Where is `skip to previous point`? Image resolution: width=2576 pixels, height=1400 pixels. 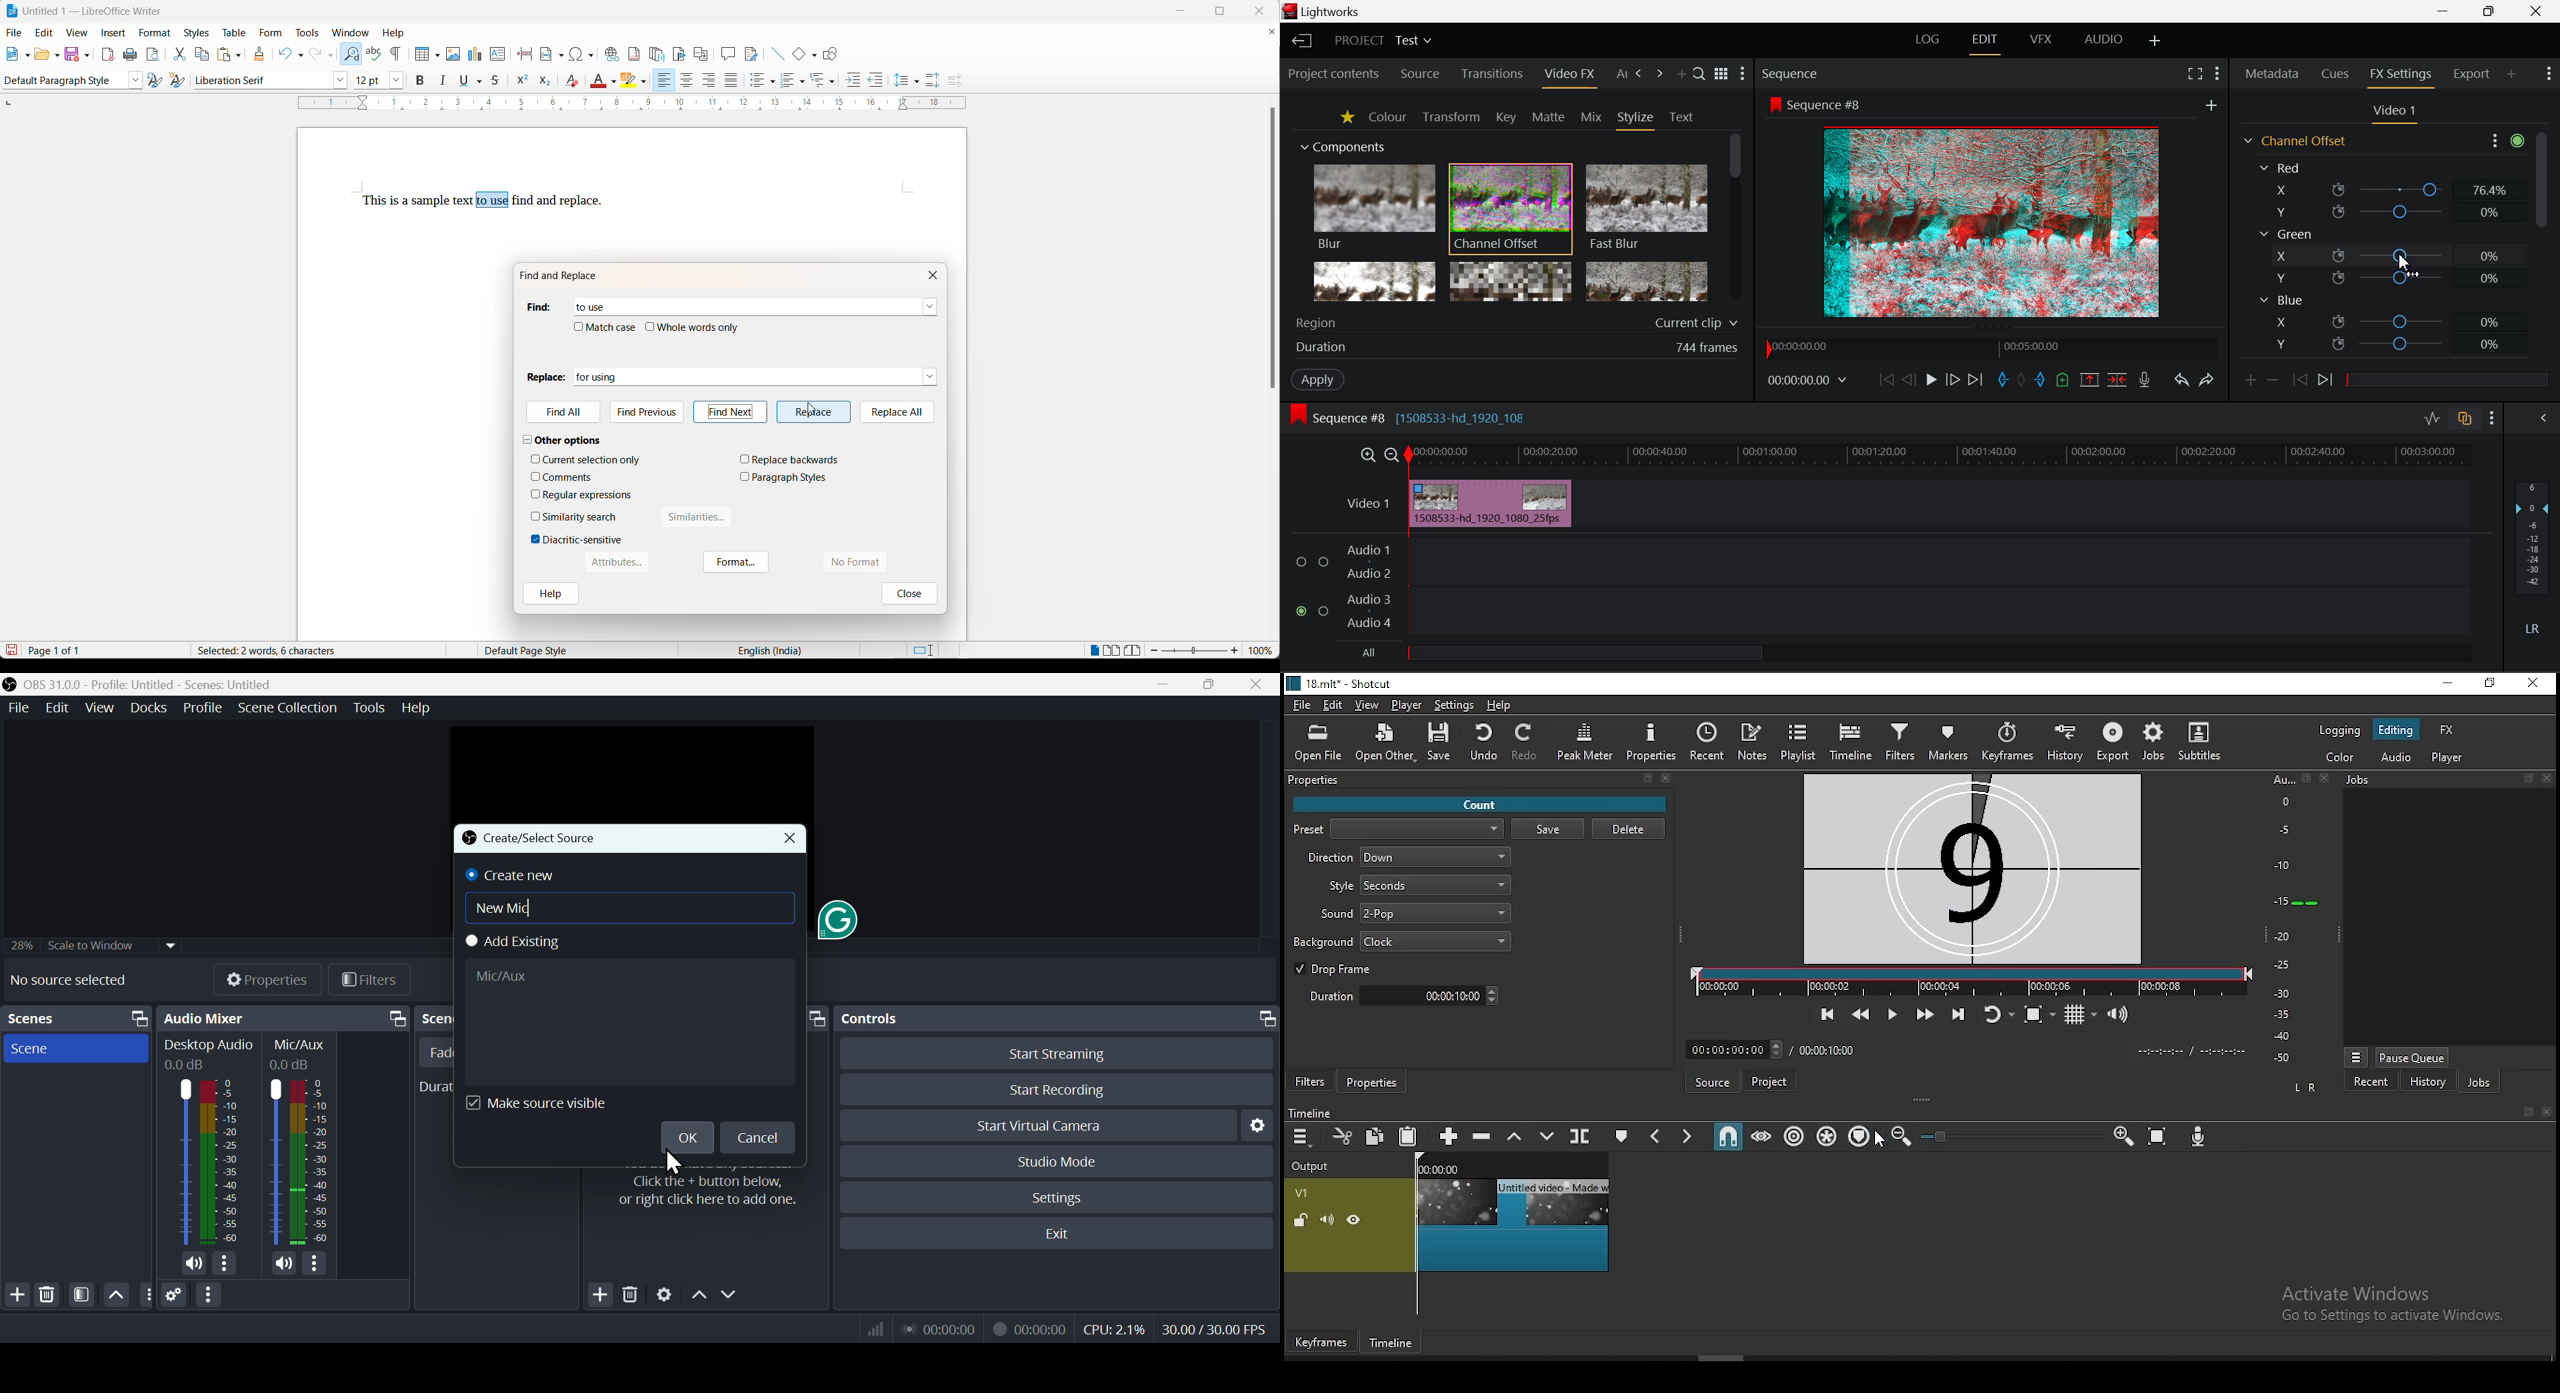 skip to previous point is located at coordinates (1827, 1014).